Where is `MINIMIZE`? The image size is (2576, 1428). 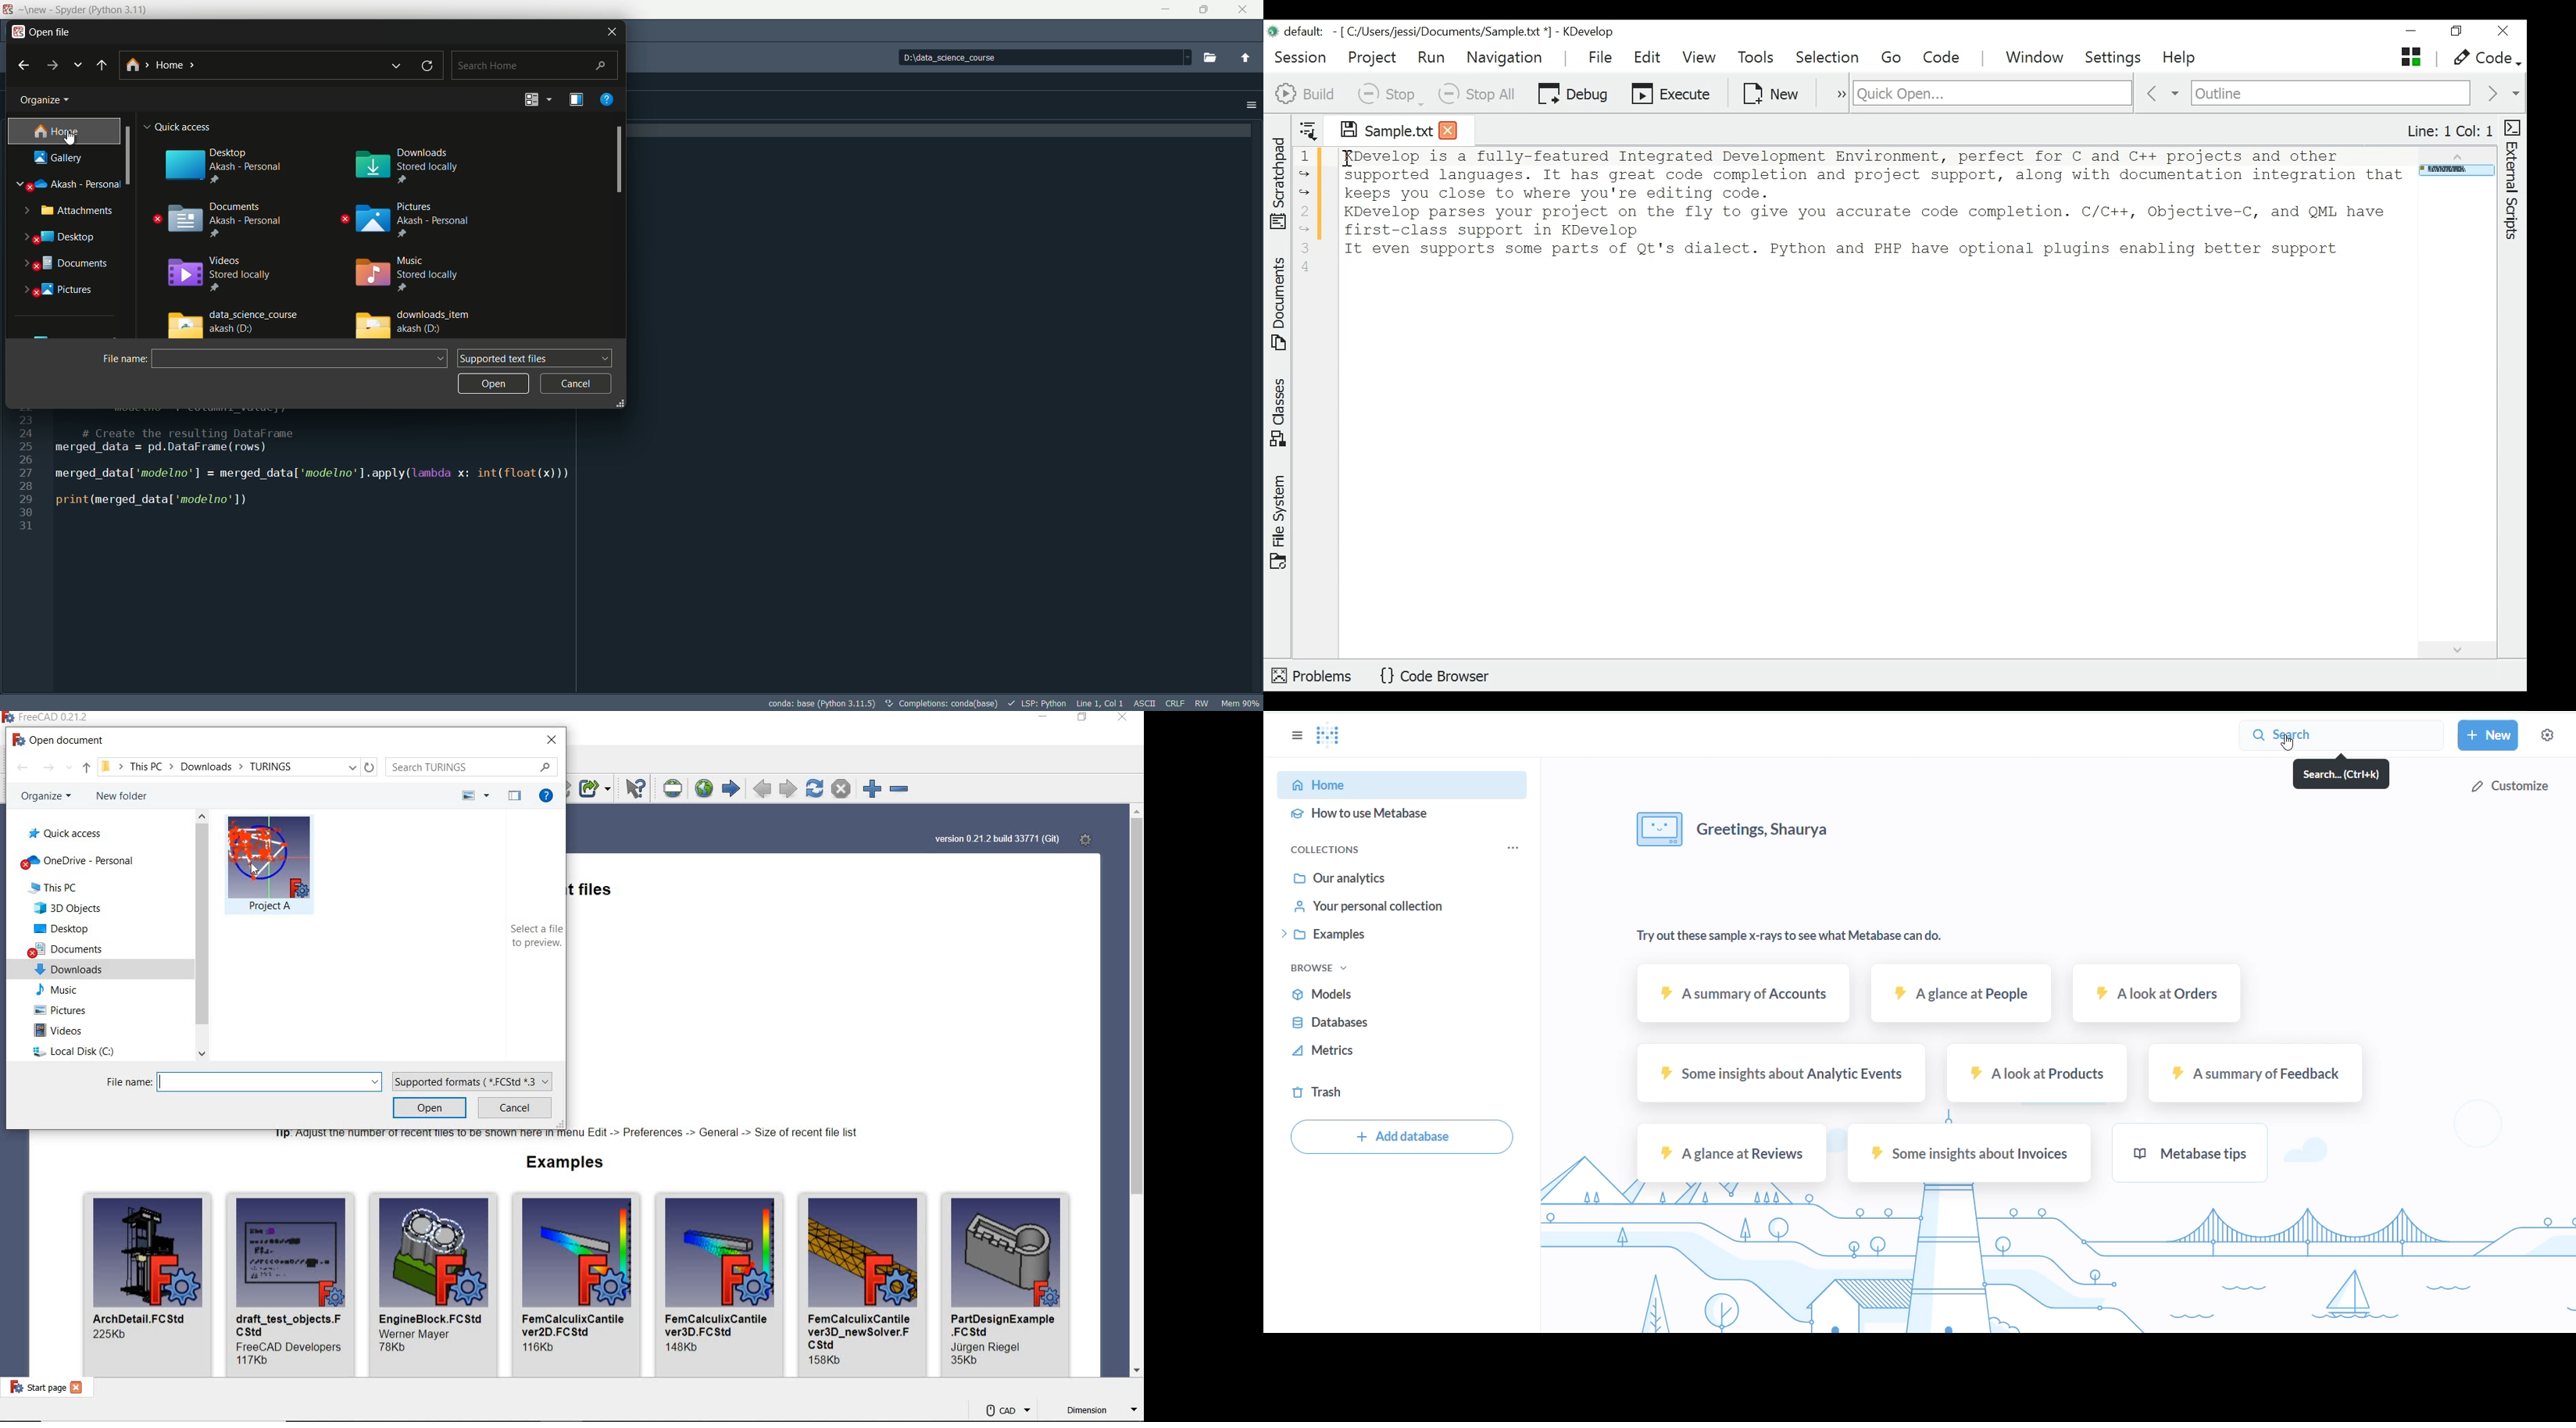 MINIMIZE is located at coordinates (1045, 718).